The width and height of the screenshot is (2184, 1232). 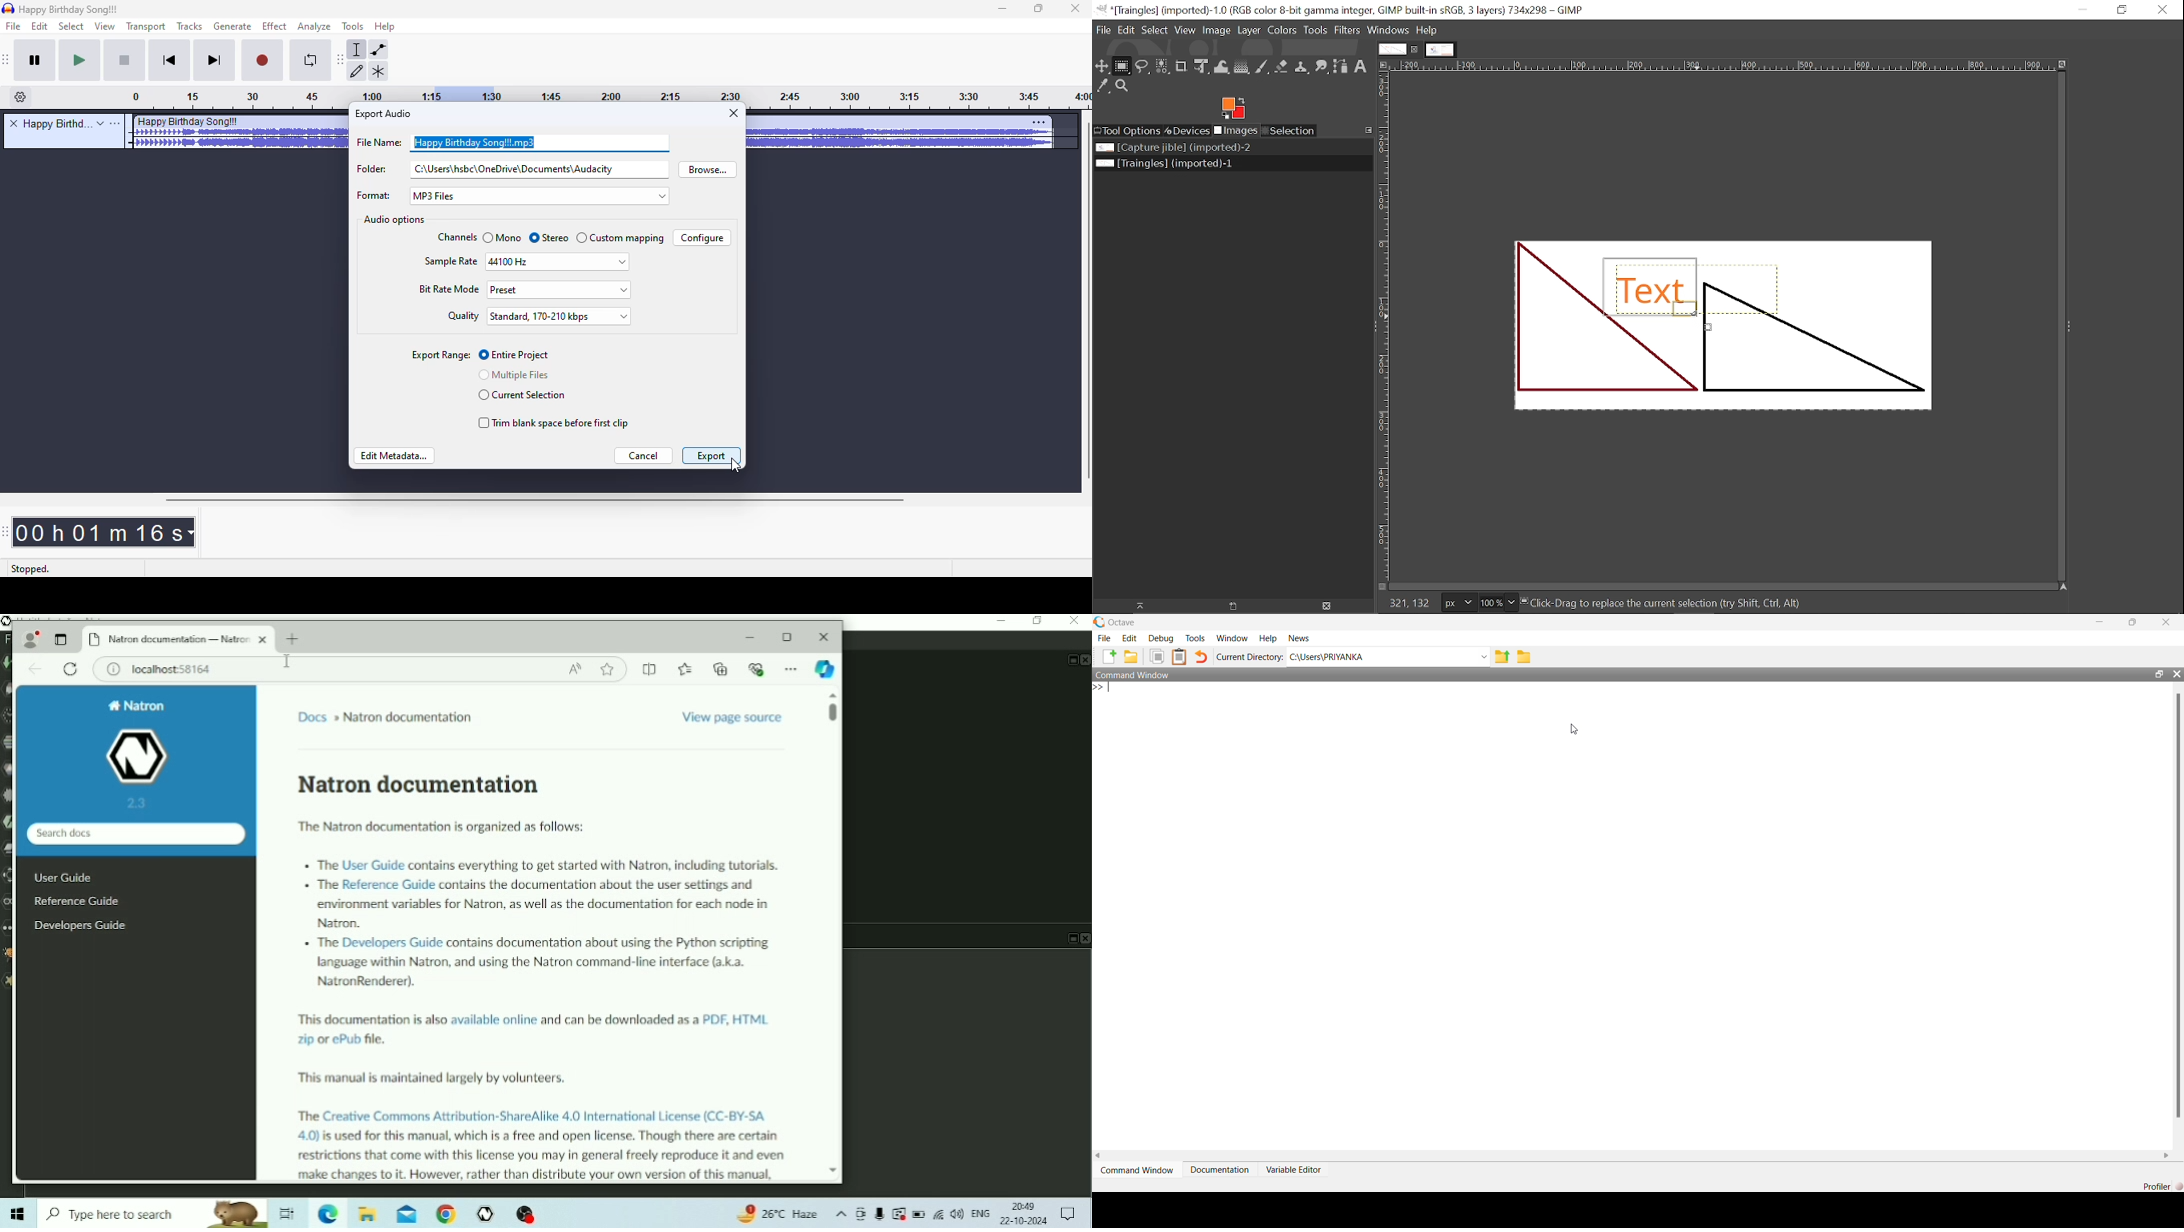 I want to click on Timeline, so click(x=240, y=99).